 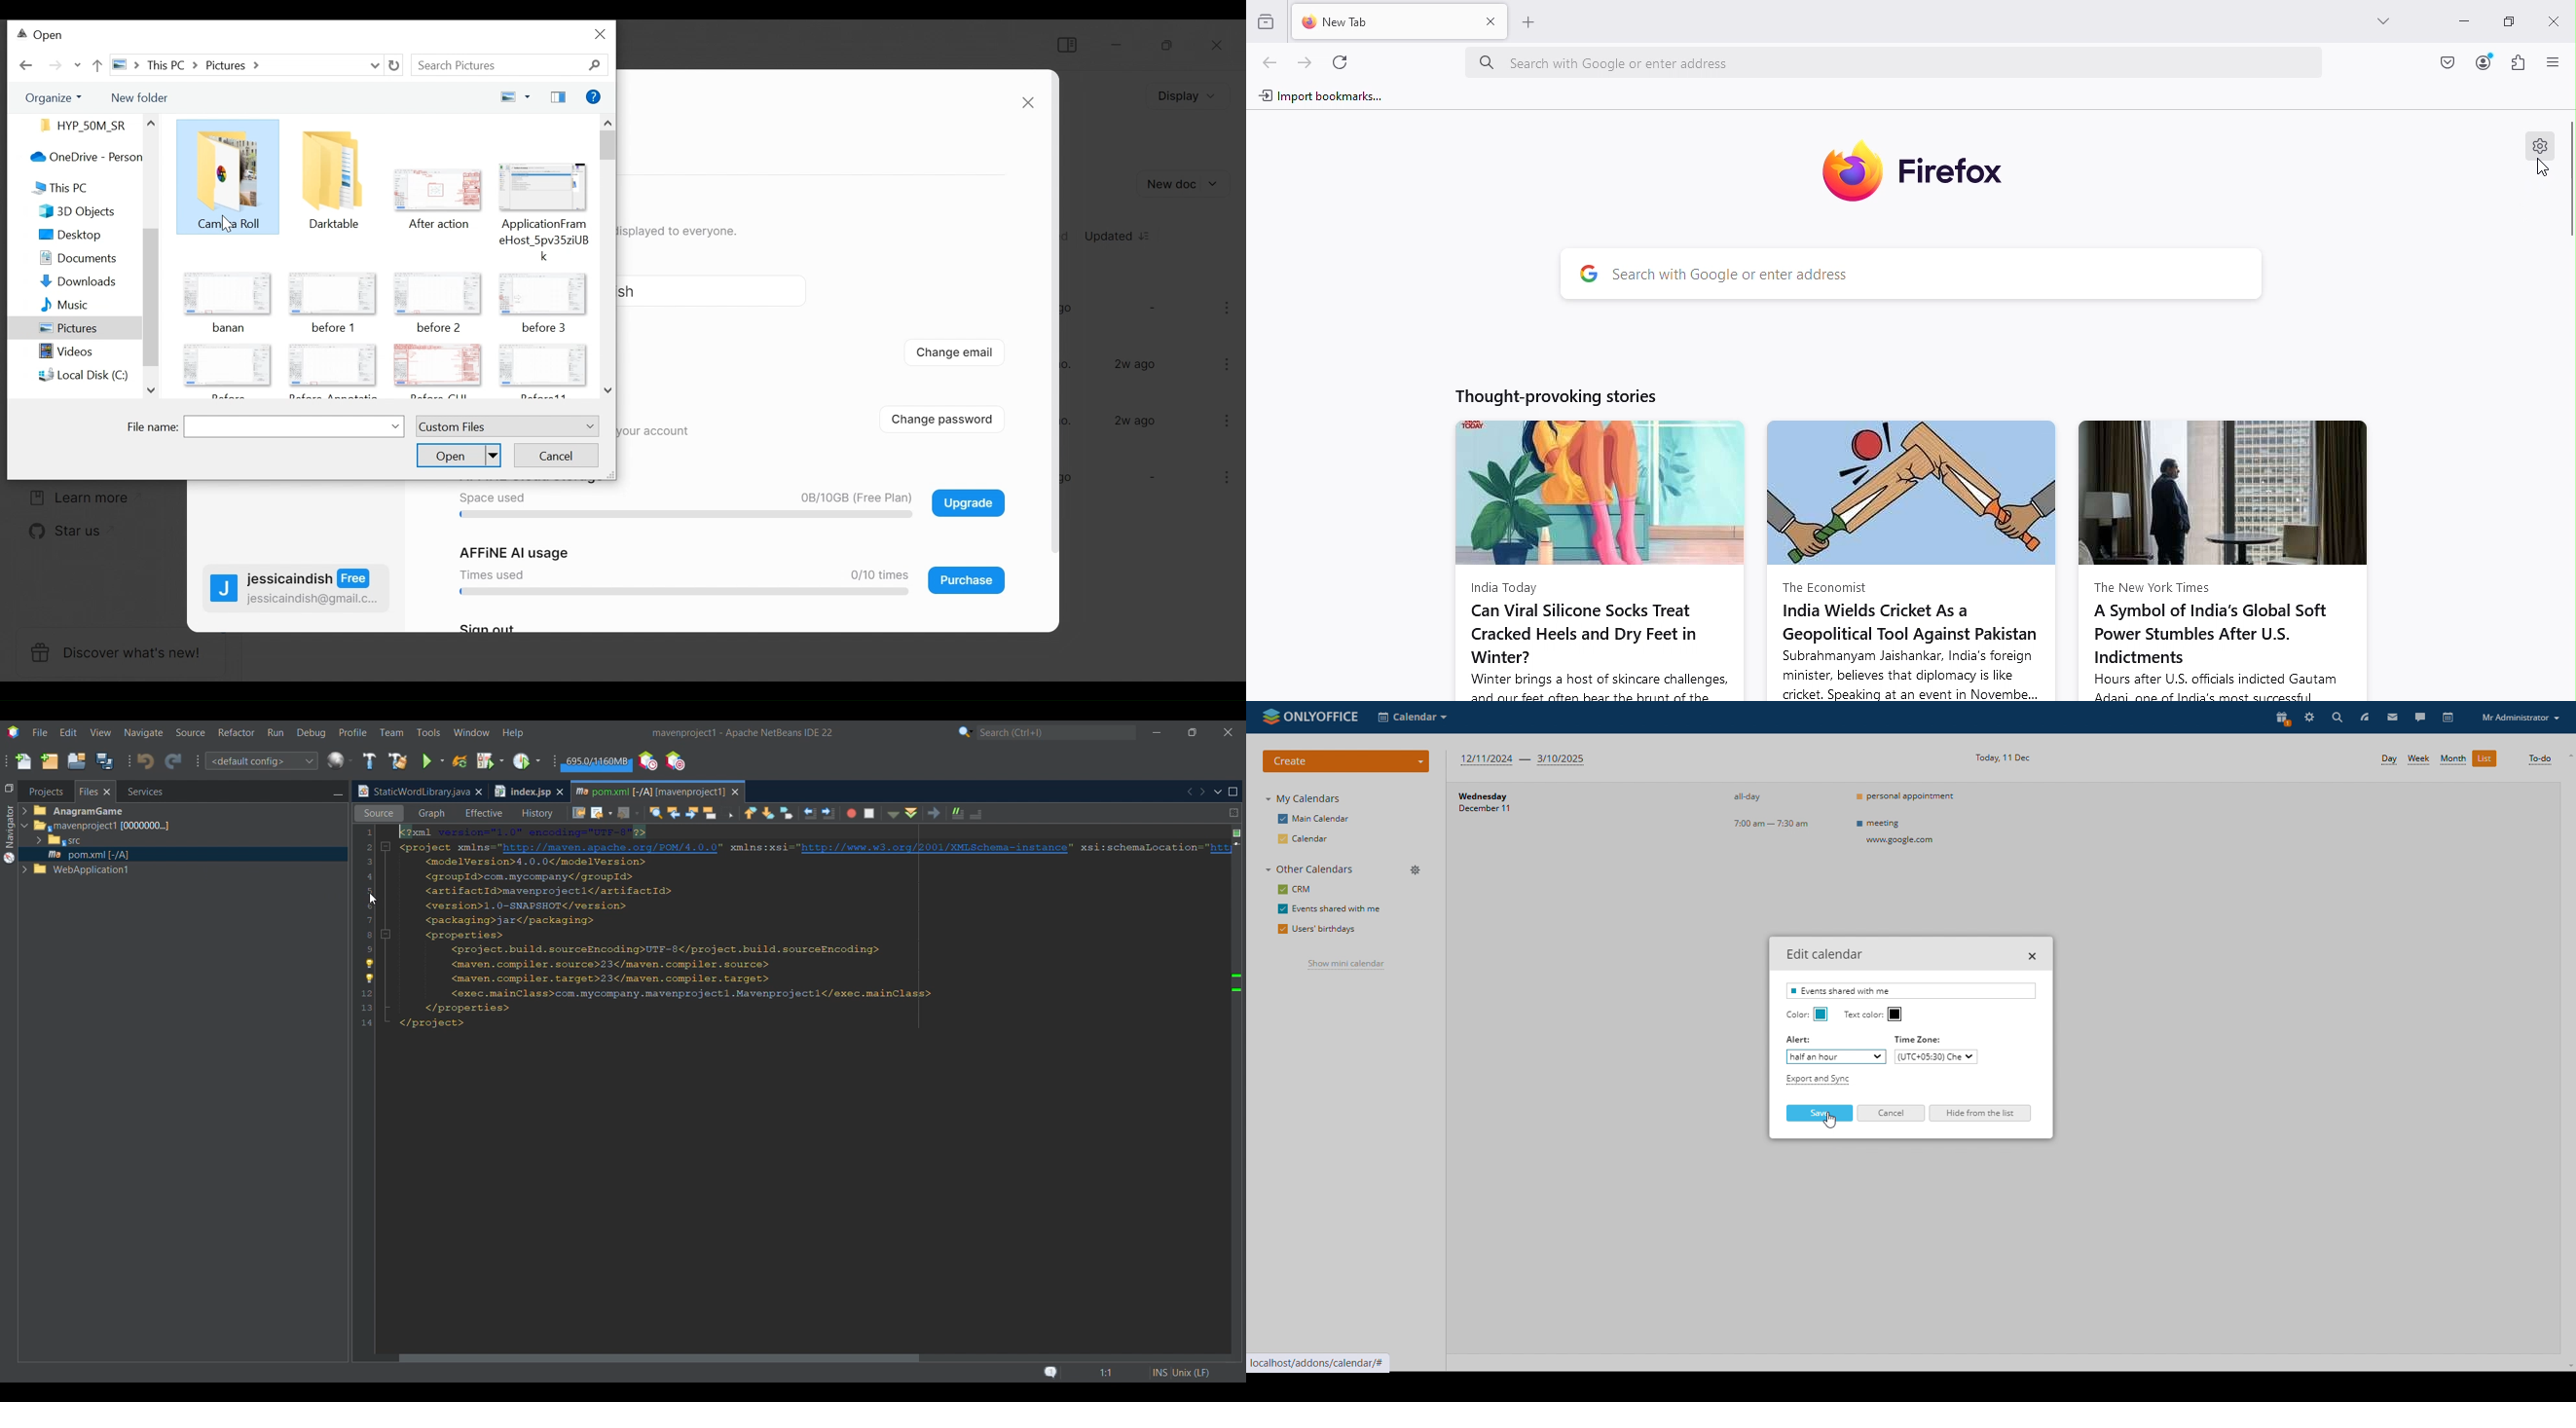 What do you see at coordinates (1228, 363) in the screenshot?
I see `more options` at bounding box center [1228, 363].